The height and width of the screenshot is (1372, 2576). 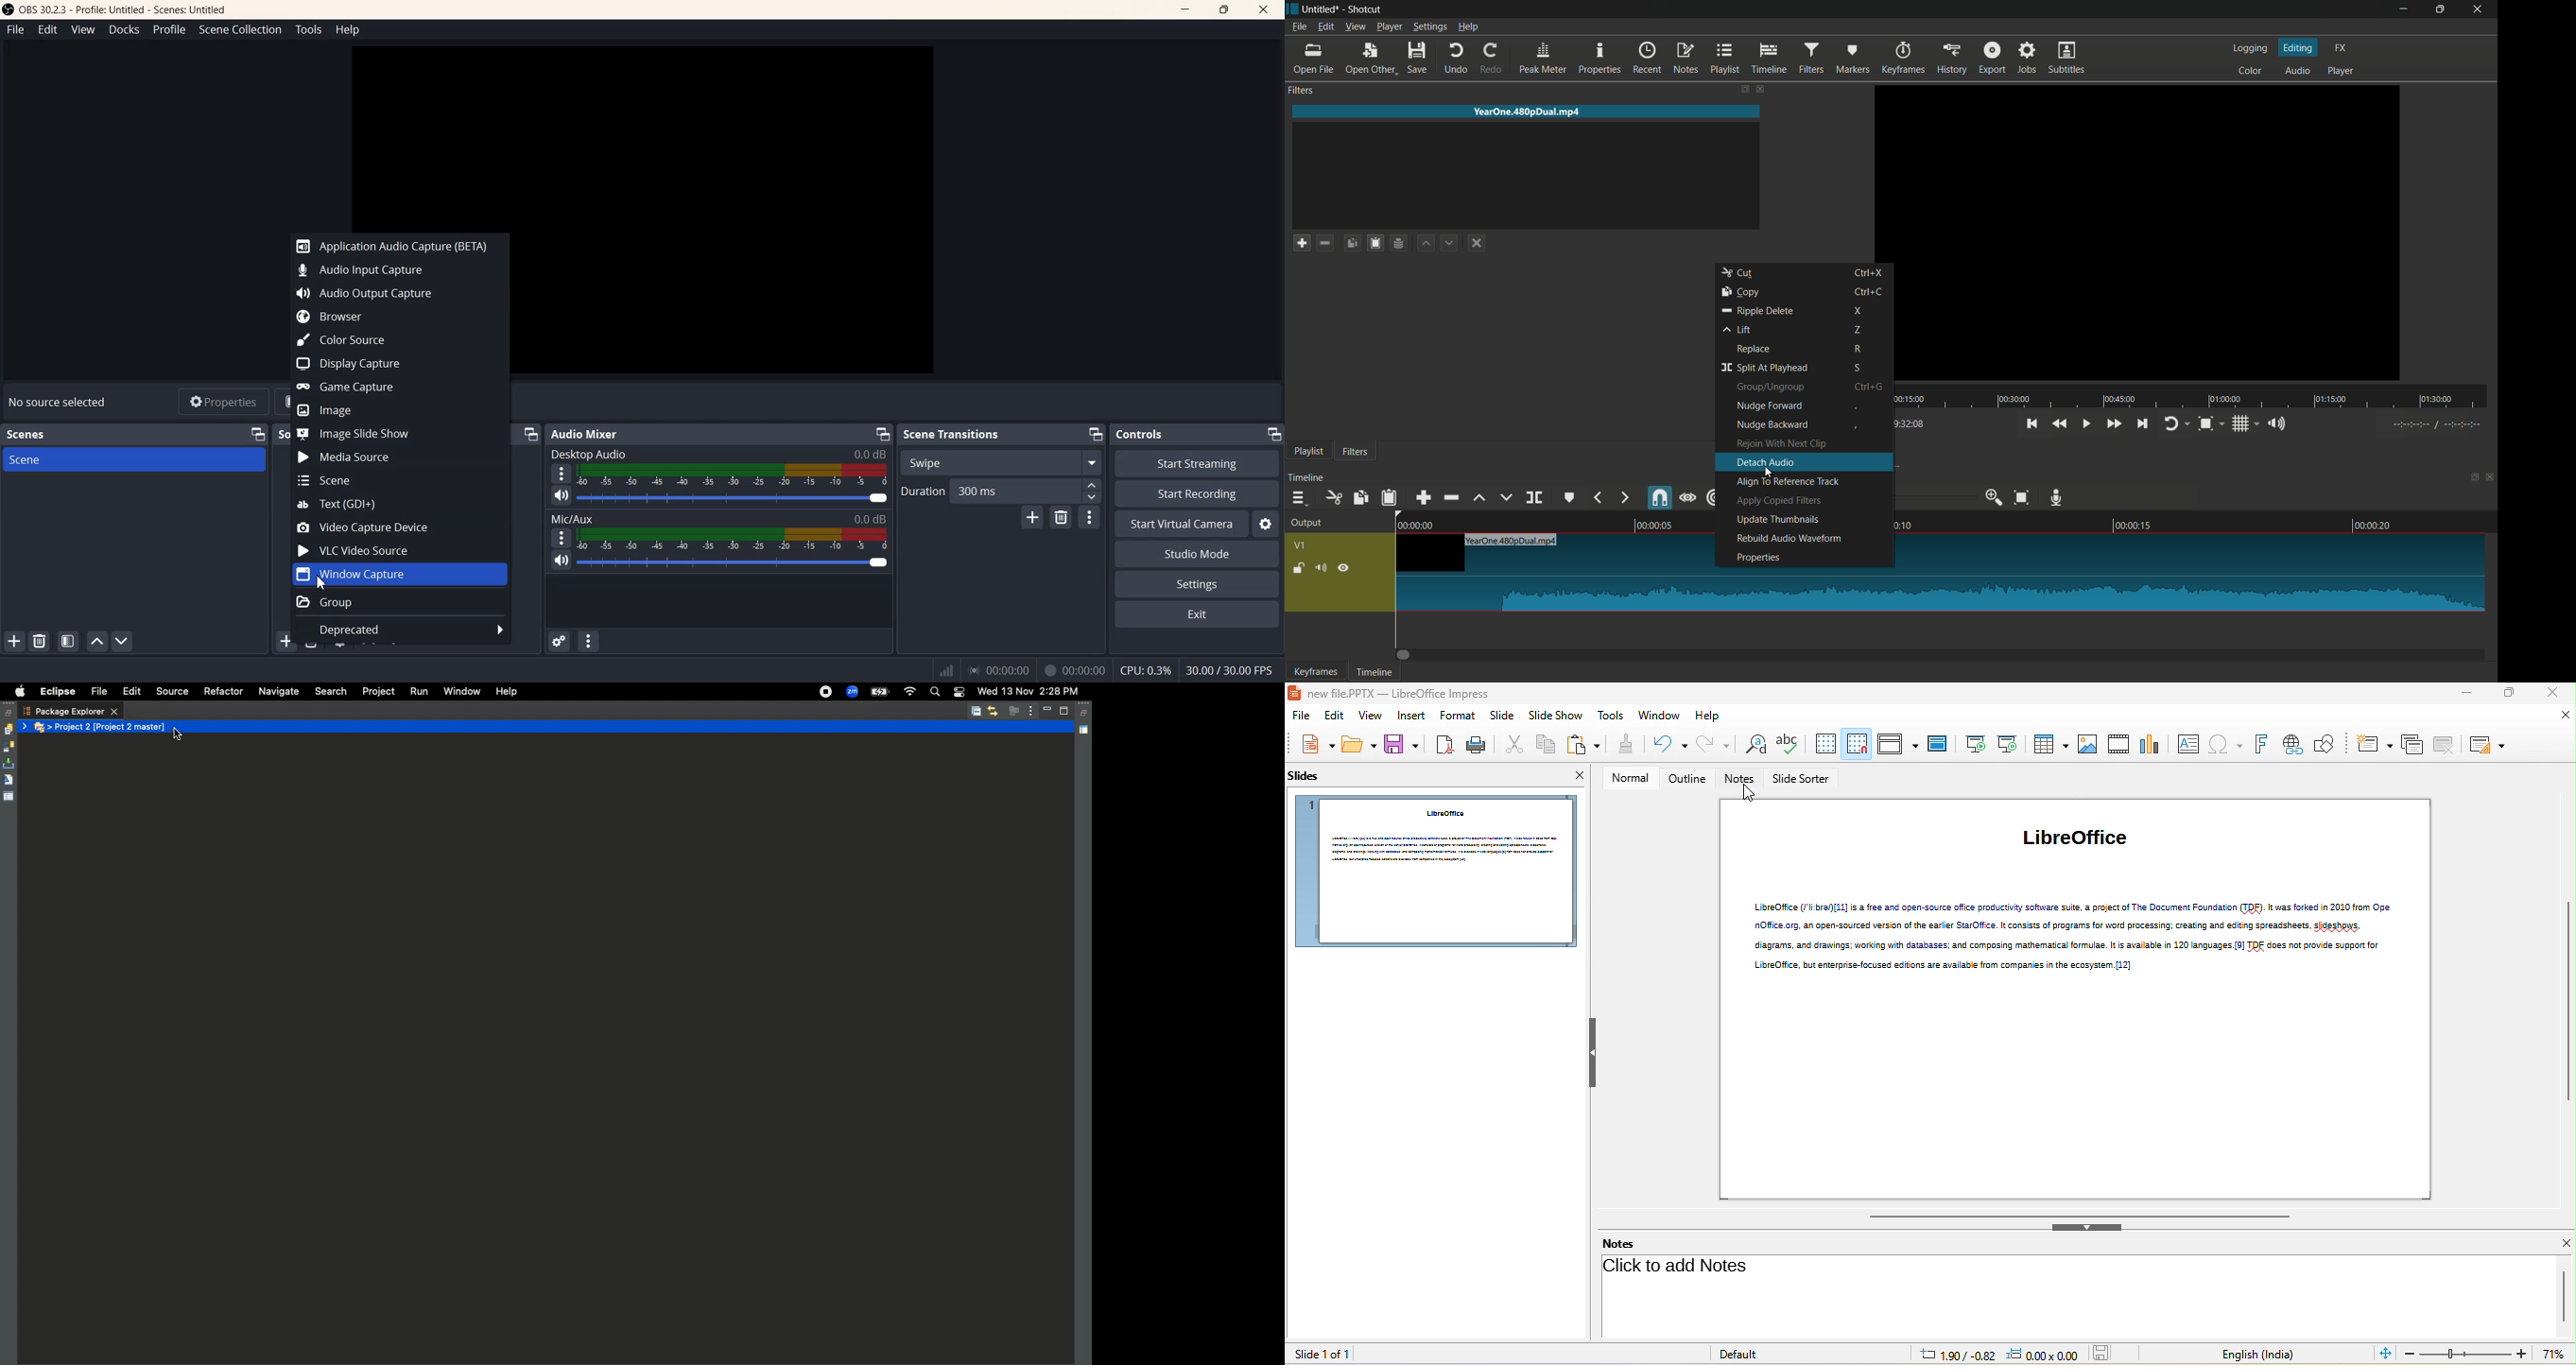 What do you see at coordinates (2471, 478) in the screenshot?
I see `change layout` at bounding box center [2471, 478].